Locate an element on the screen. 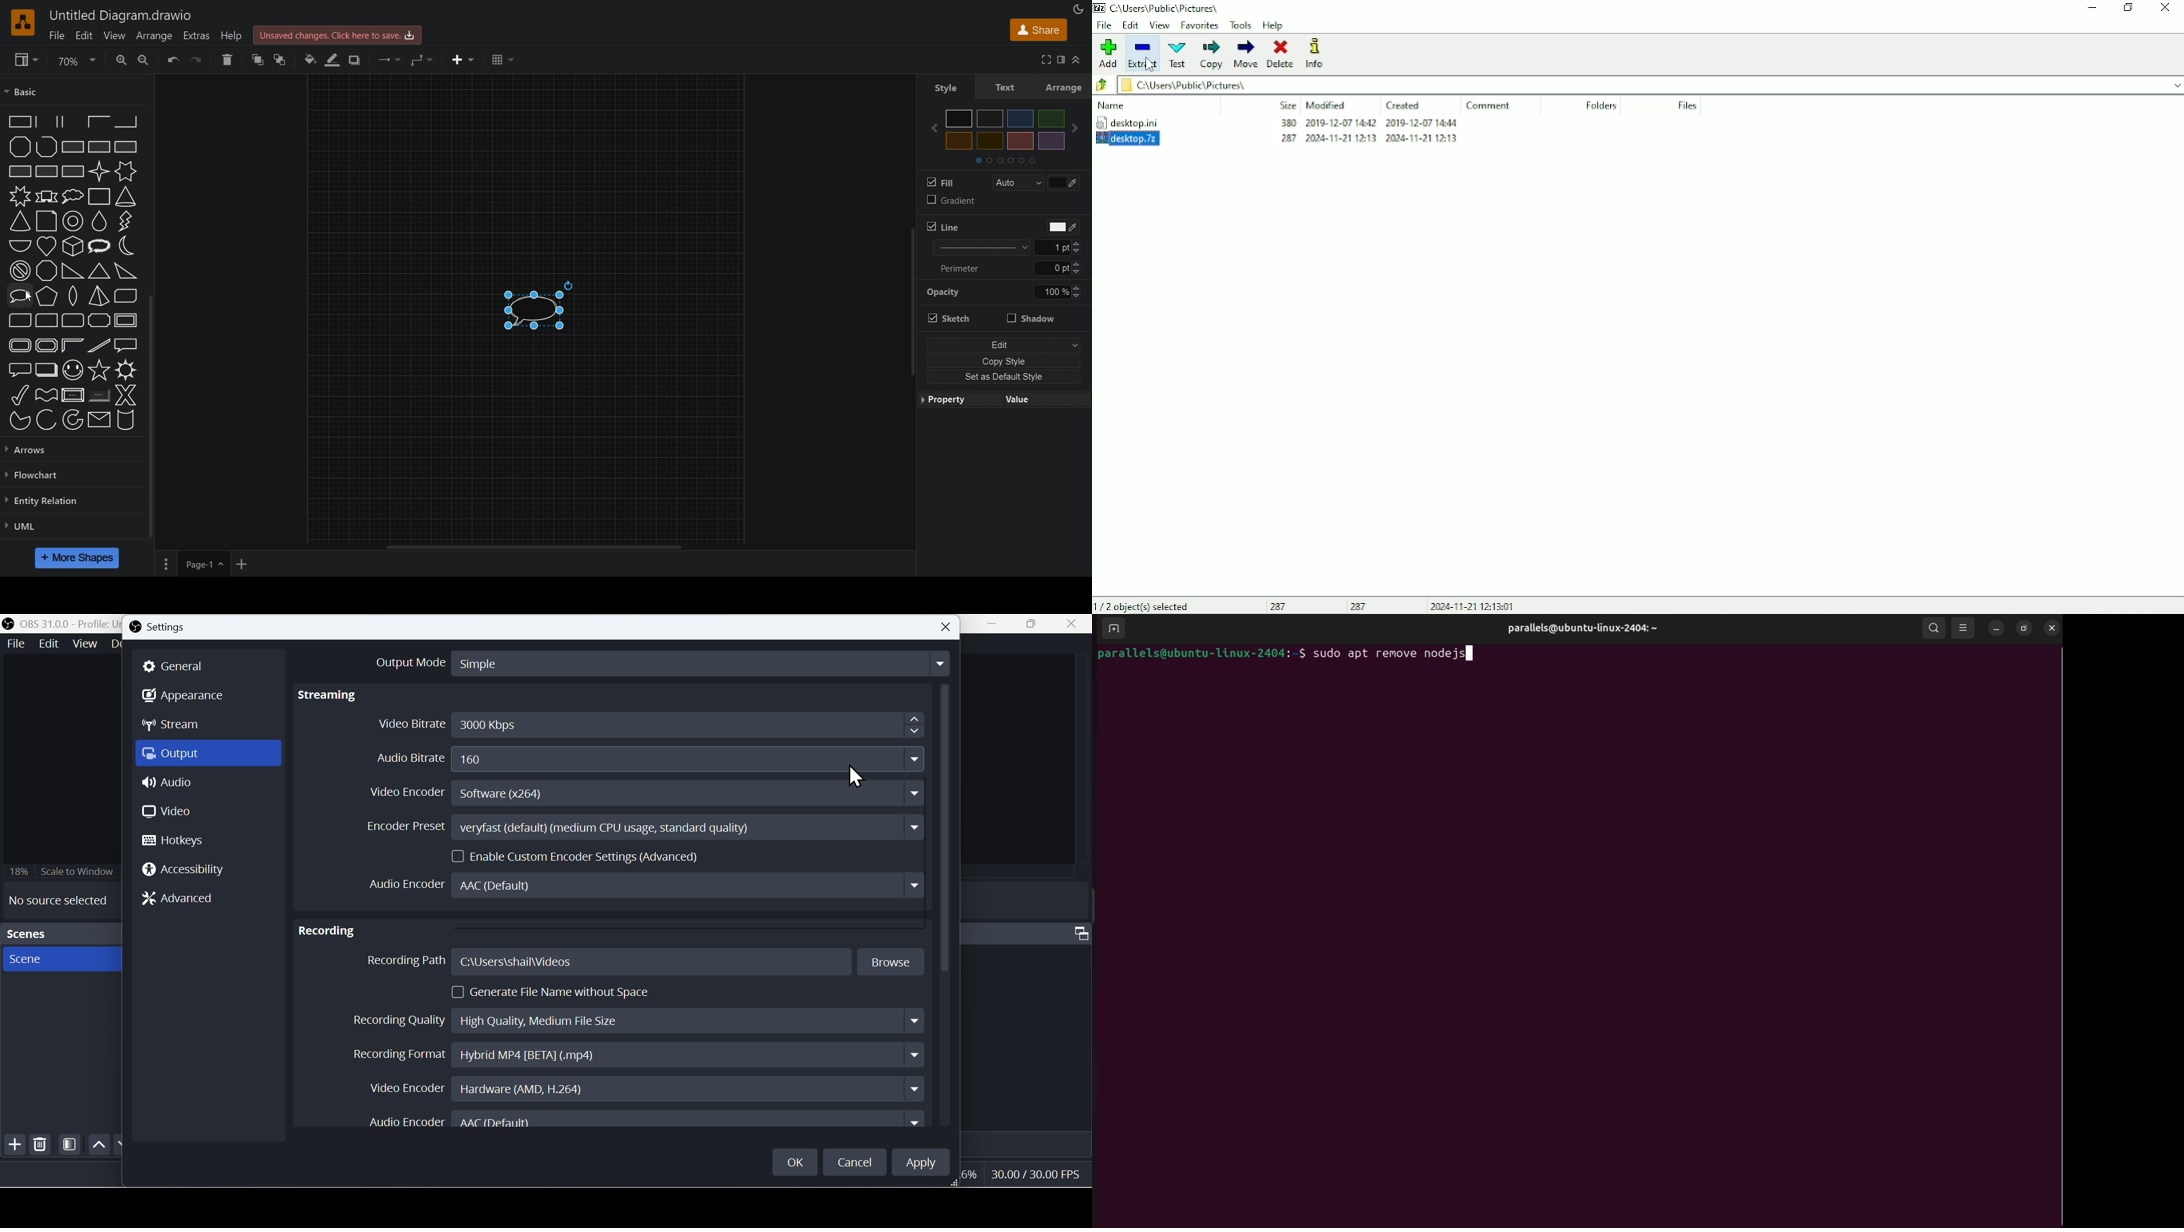  Output is located at coordinates (212, 756).